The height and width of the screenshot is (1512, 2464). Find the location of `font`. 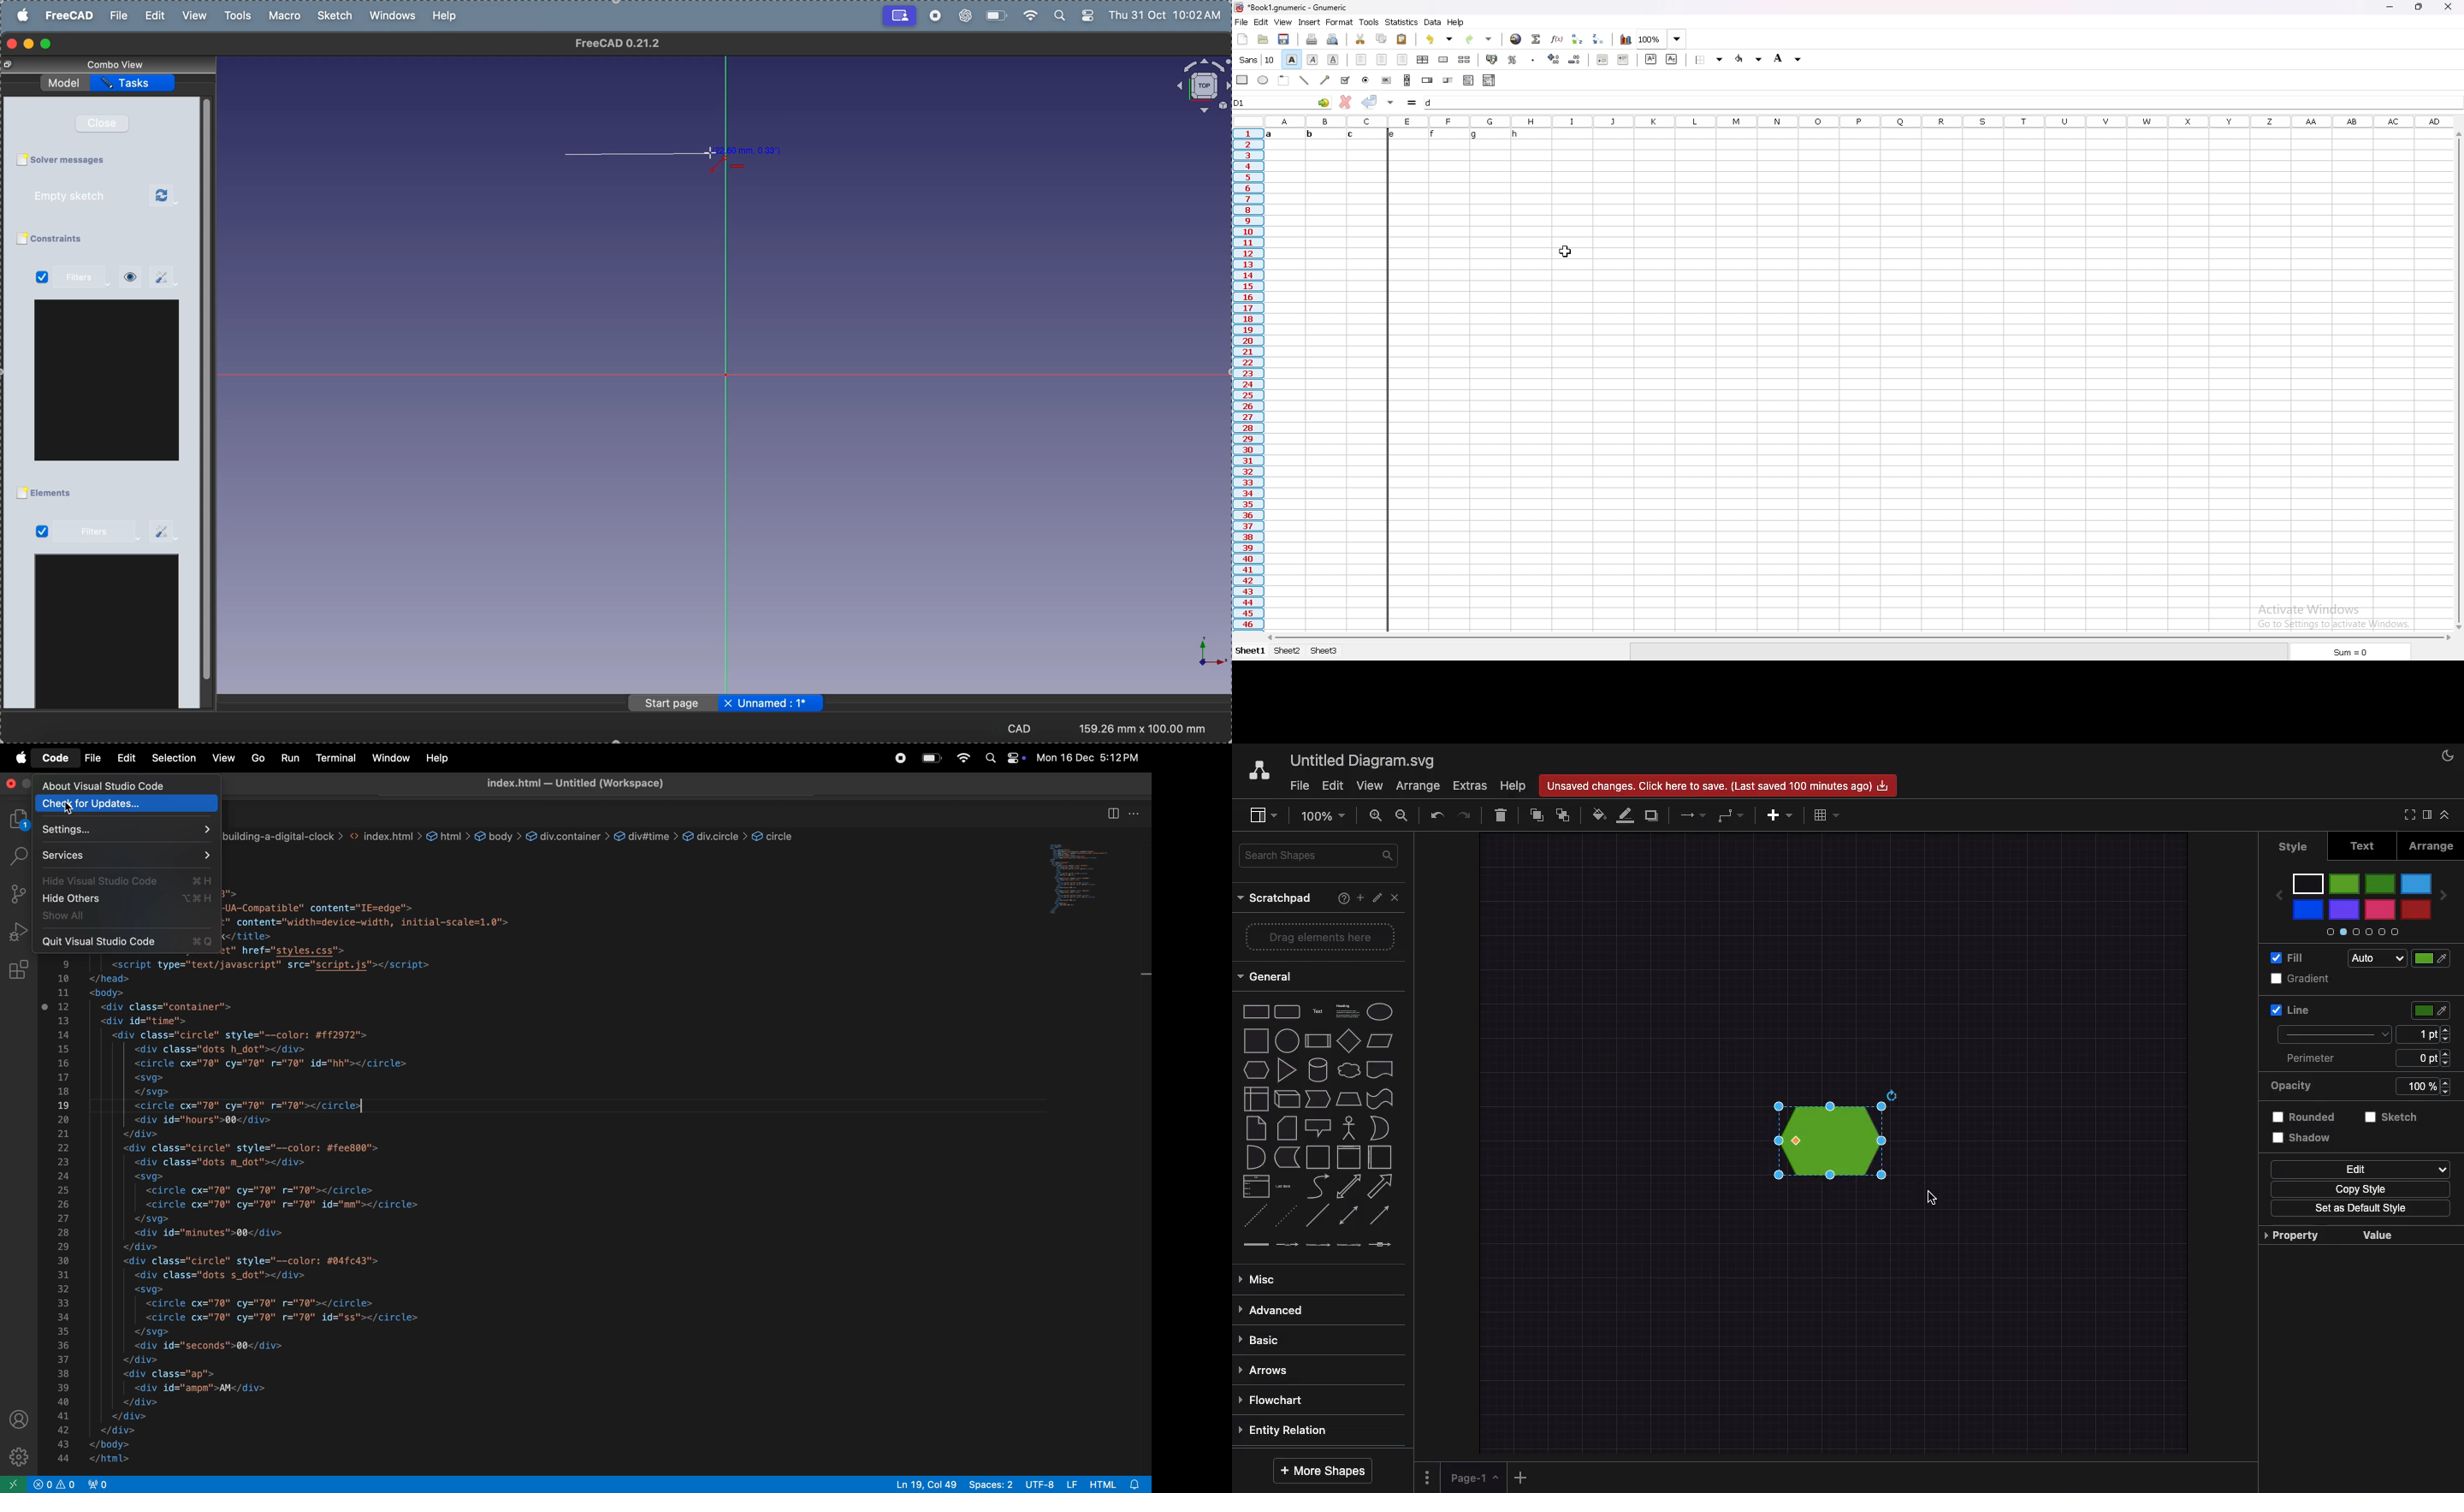

font is located at coordinates (1258, 59).